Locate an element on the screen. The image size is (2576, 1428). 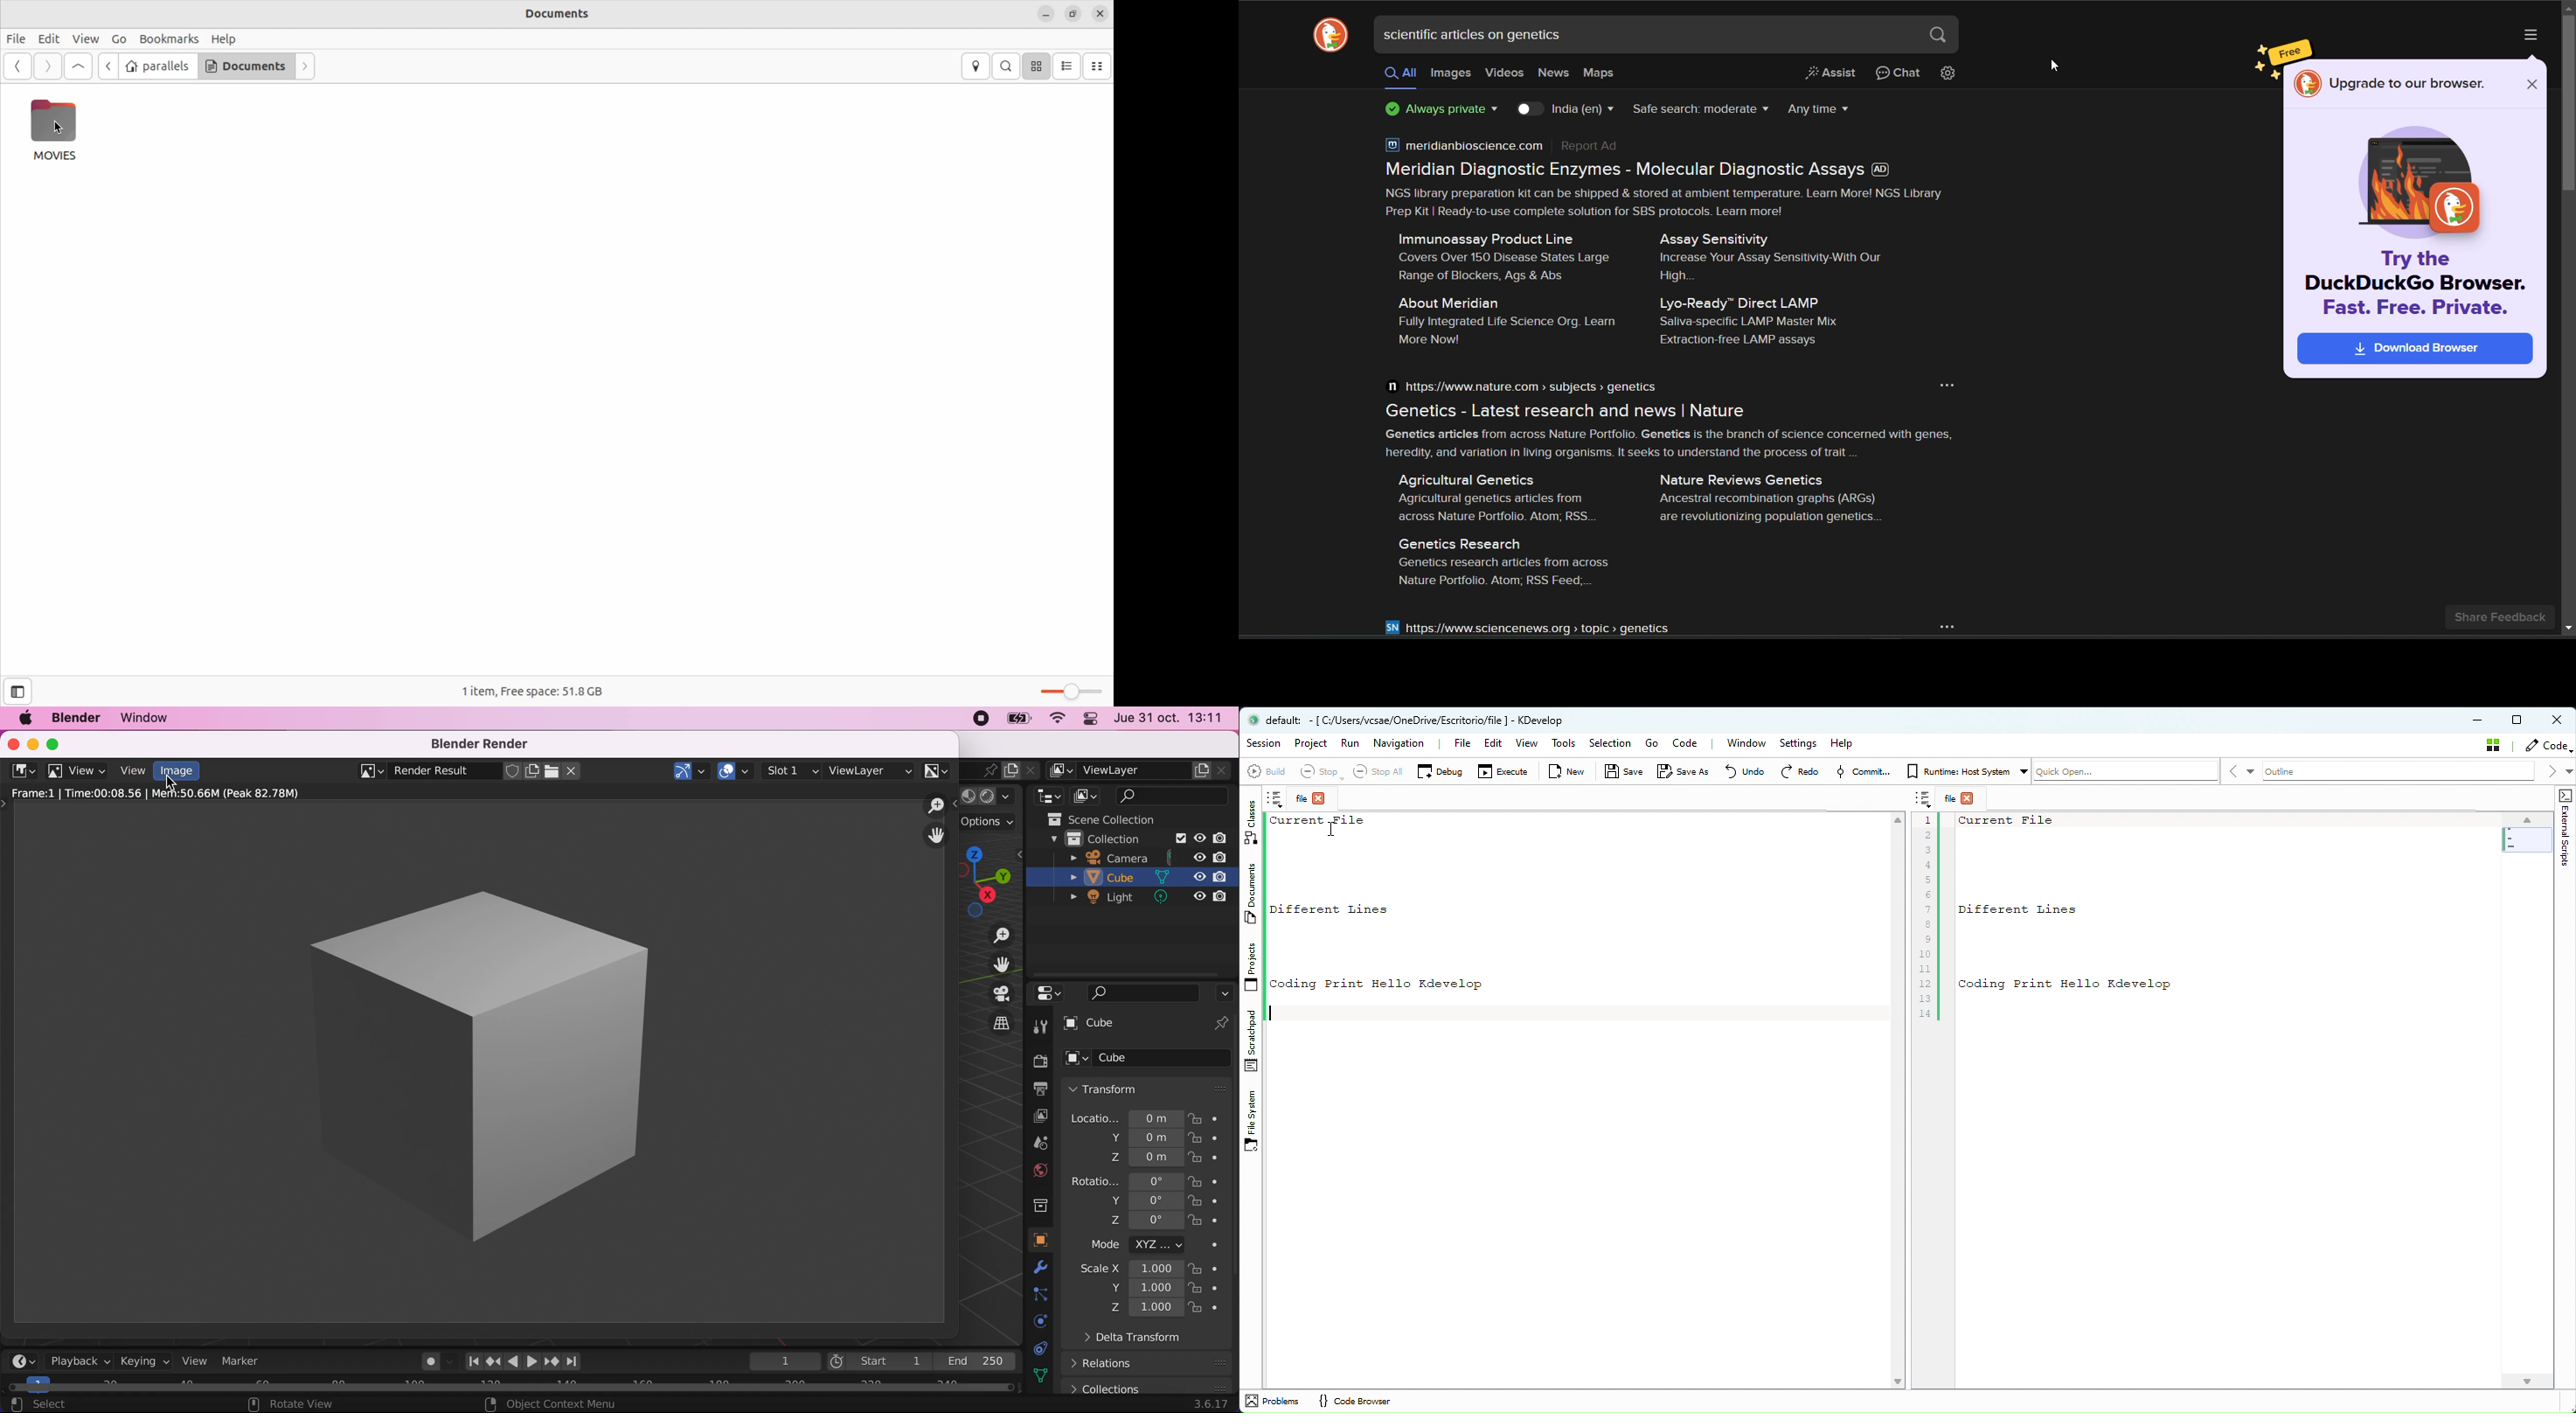
close is located at coordinates (1100, 14).